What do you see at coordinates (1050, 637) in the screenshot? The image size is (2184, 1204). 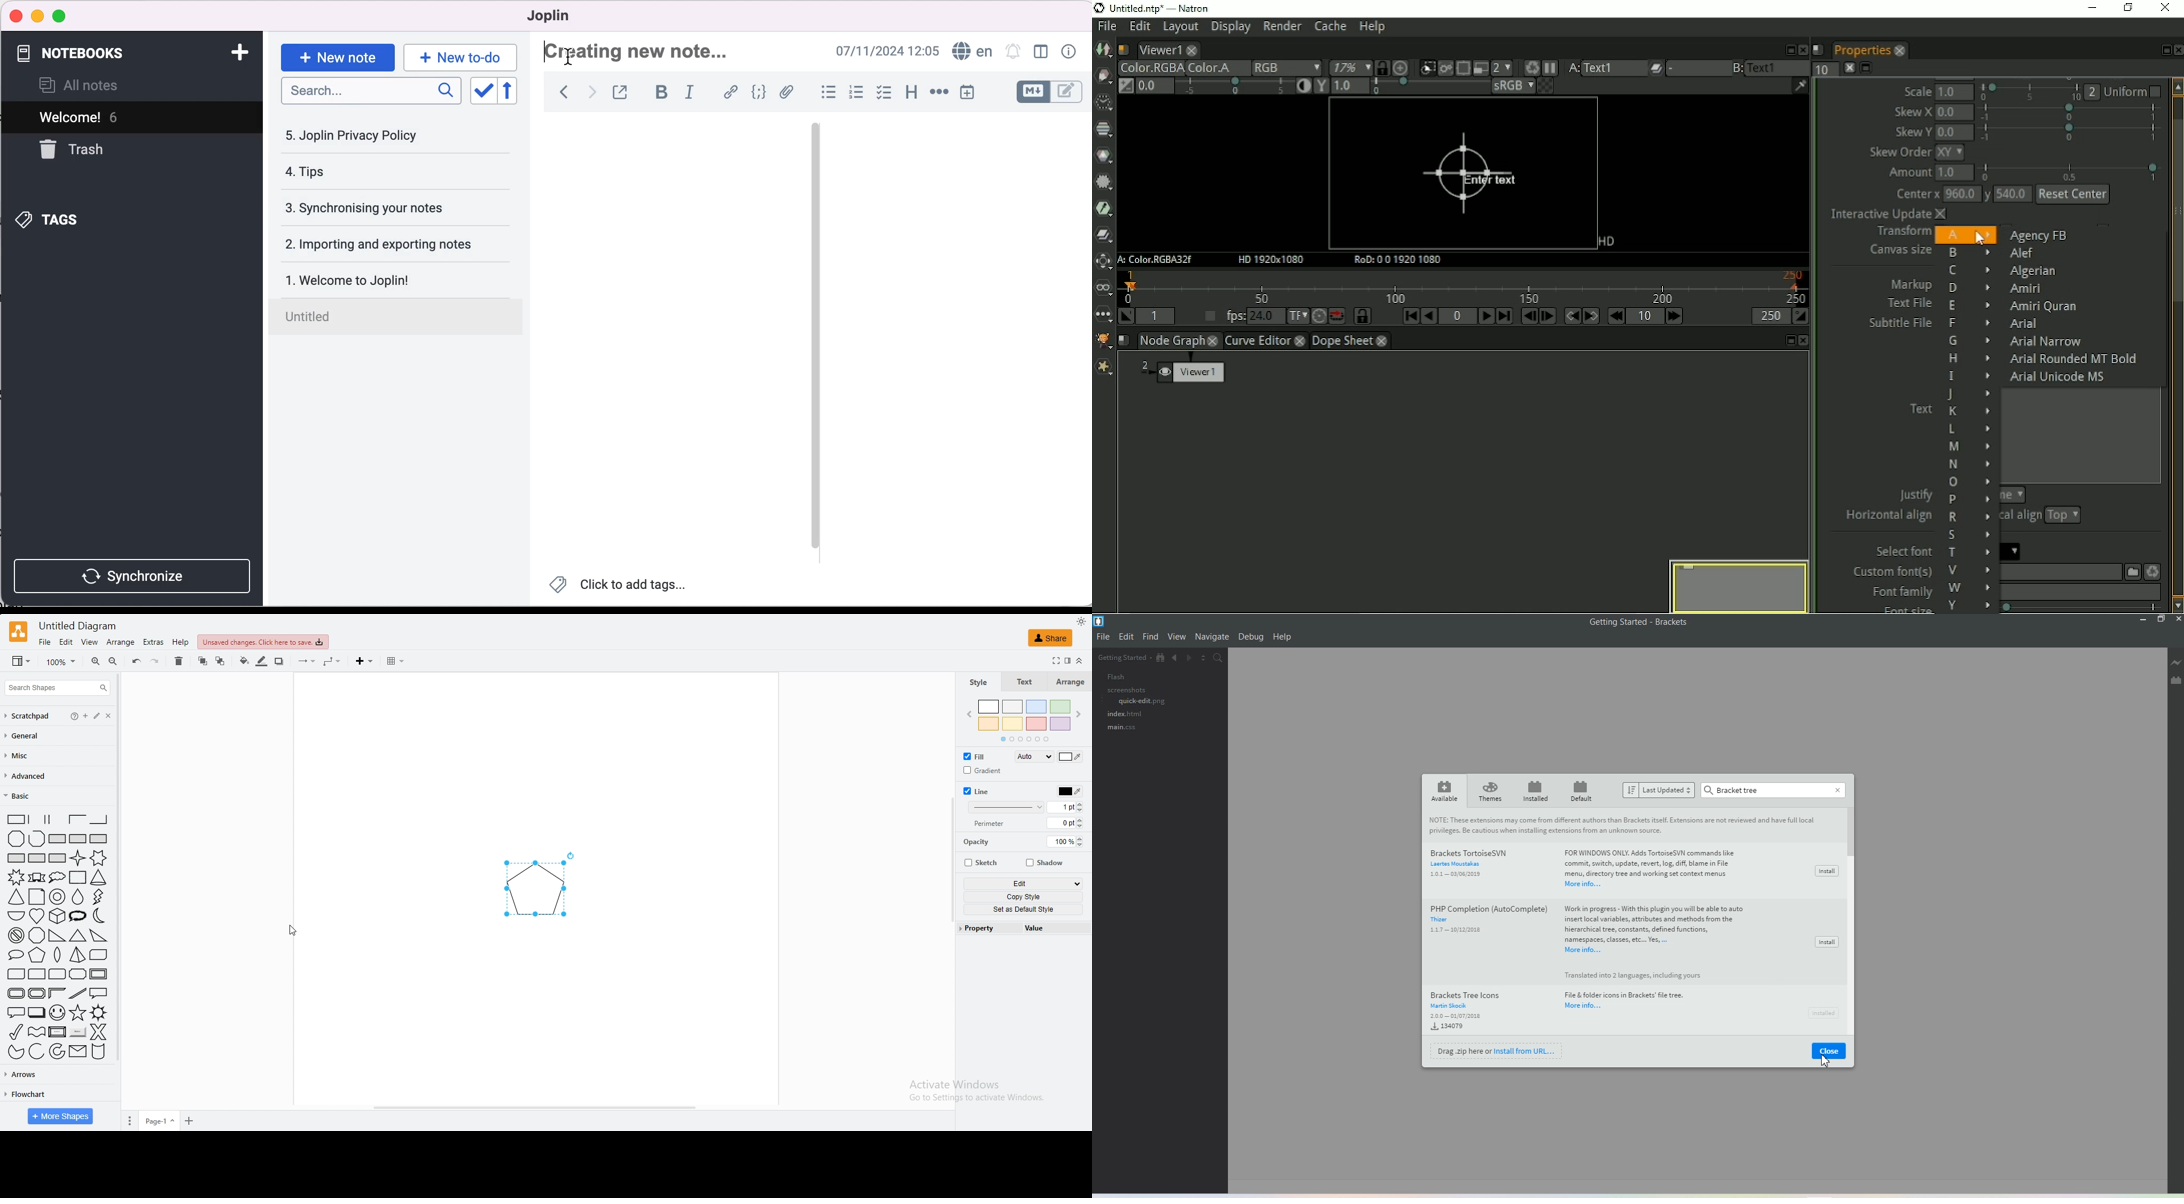 I see `share button` at bounding box center [1050, 637].